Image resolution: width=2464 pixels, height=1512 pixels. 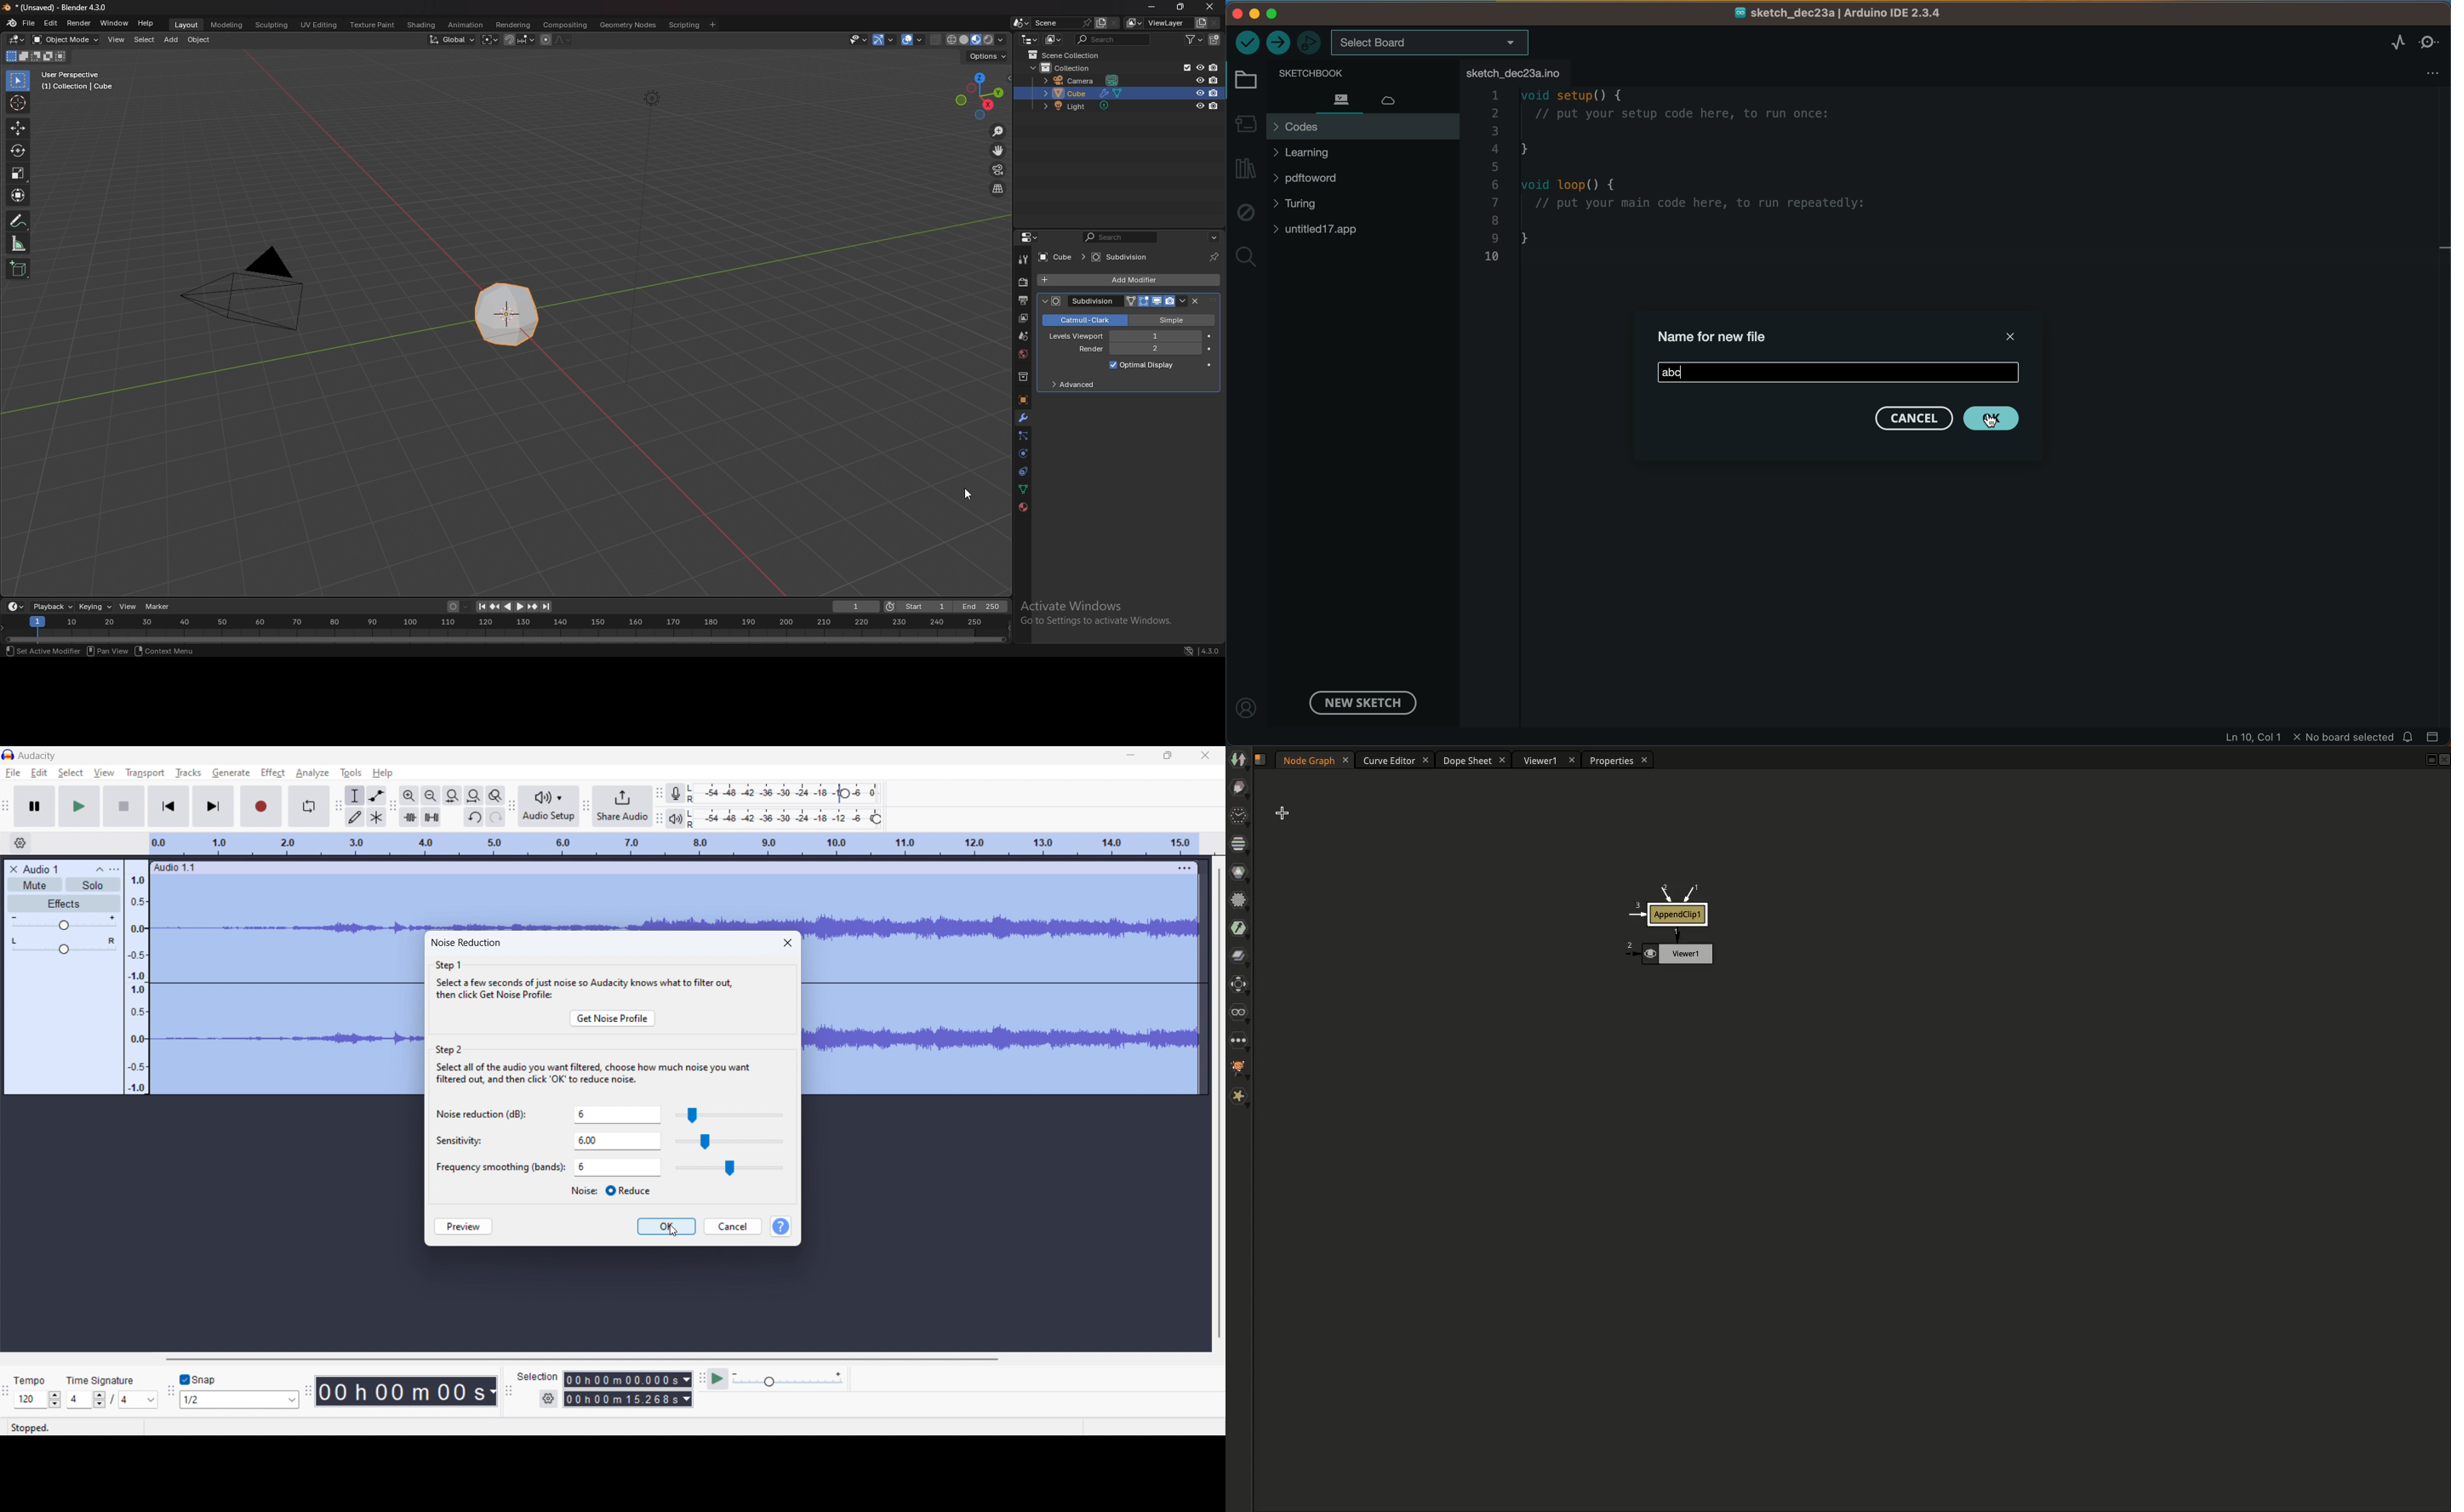 What do you see at coordinates (1214, 80) in the screenshot?
I see `disable in renders` at bounding box center [1214, 80].